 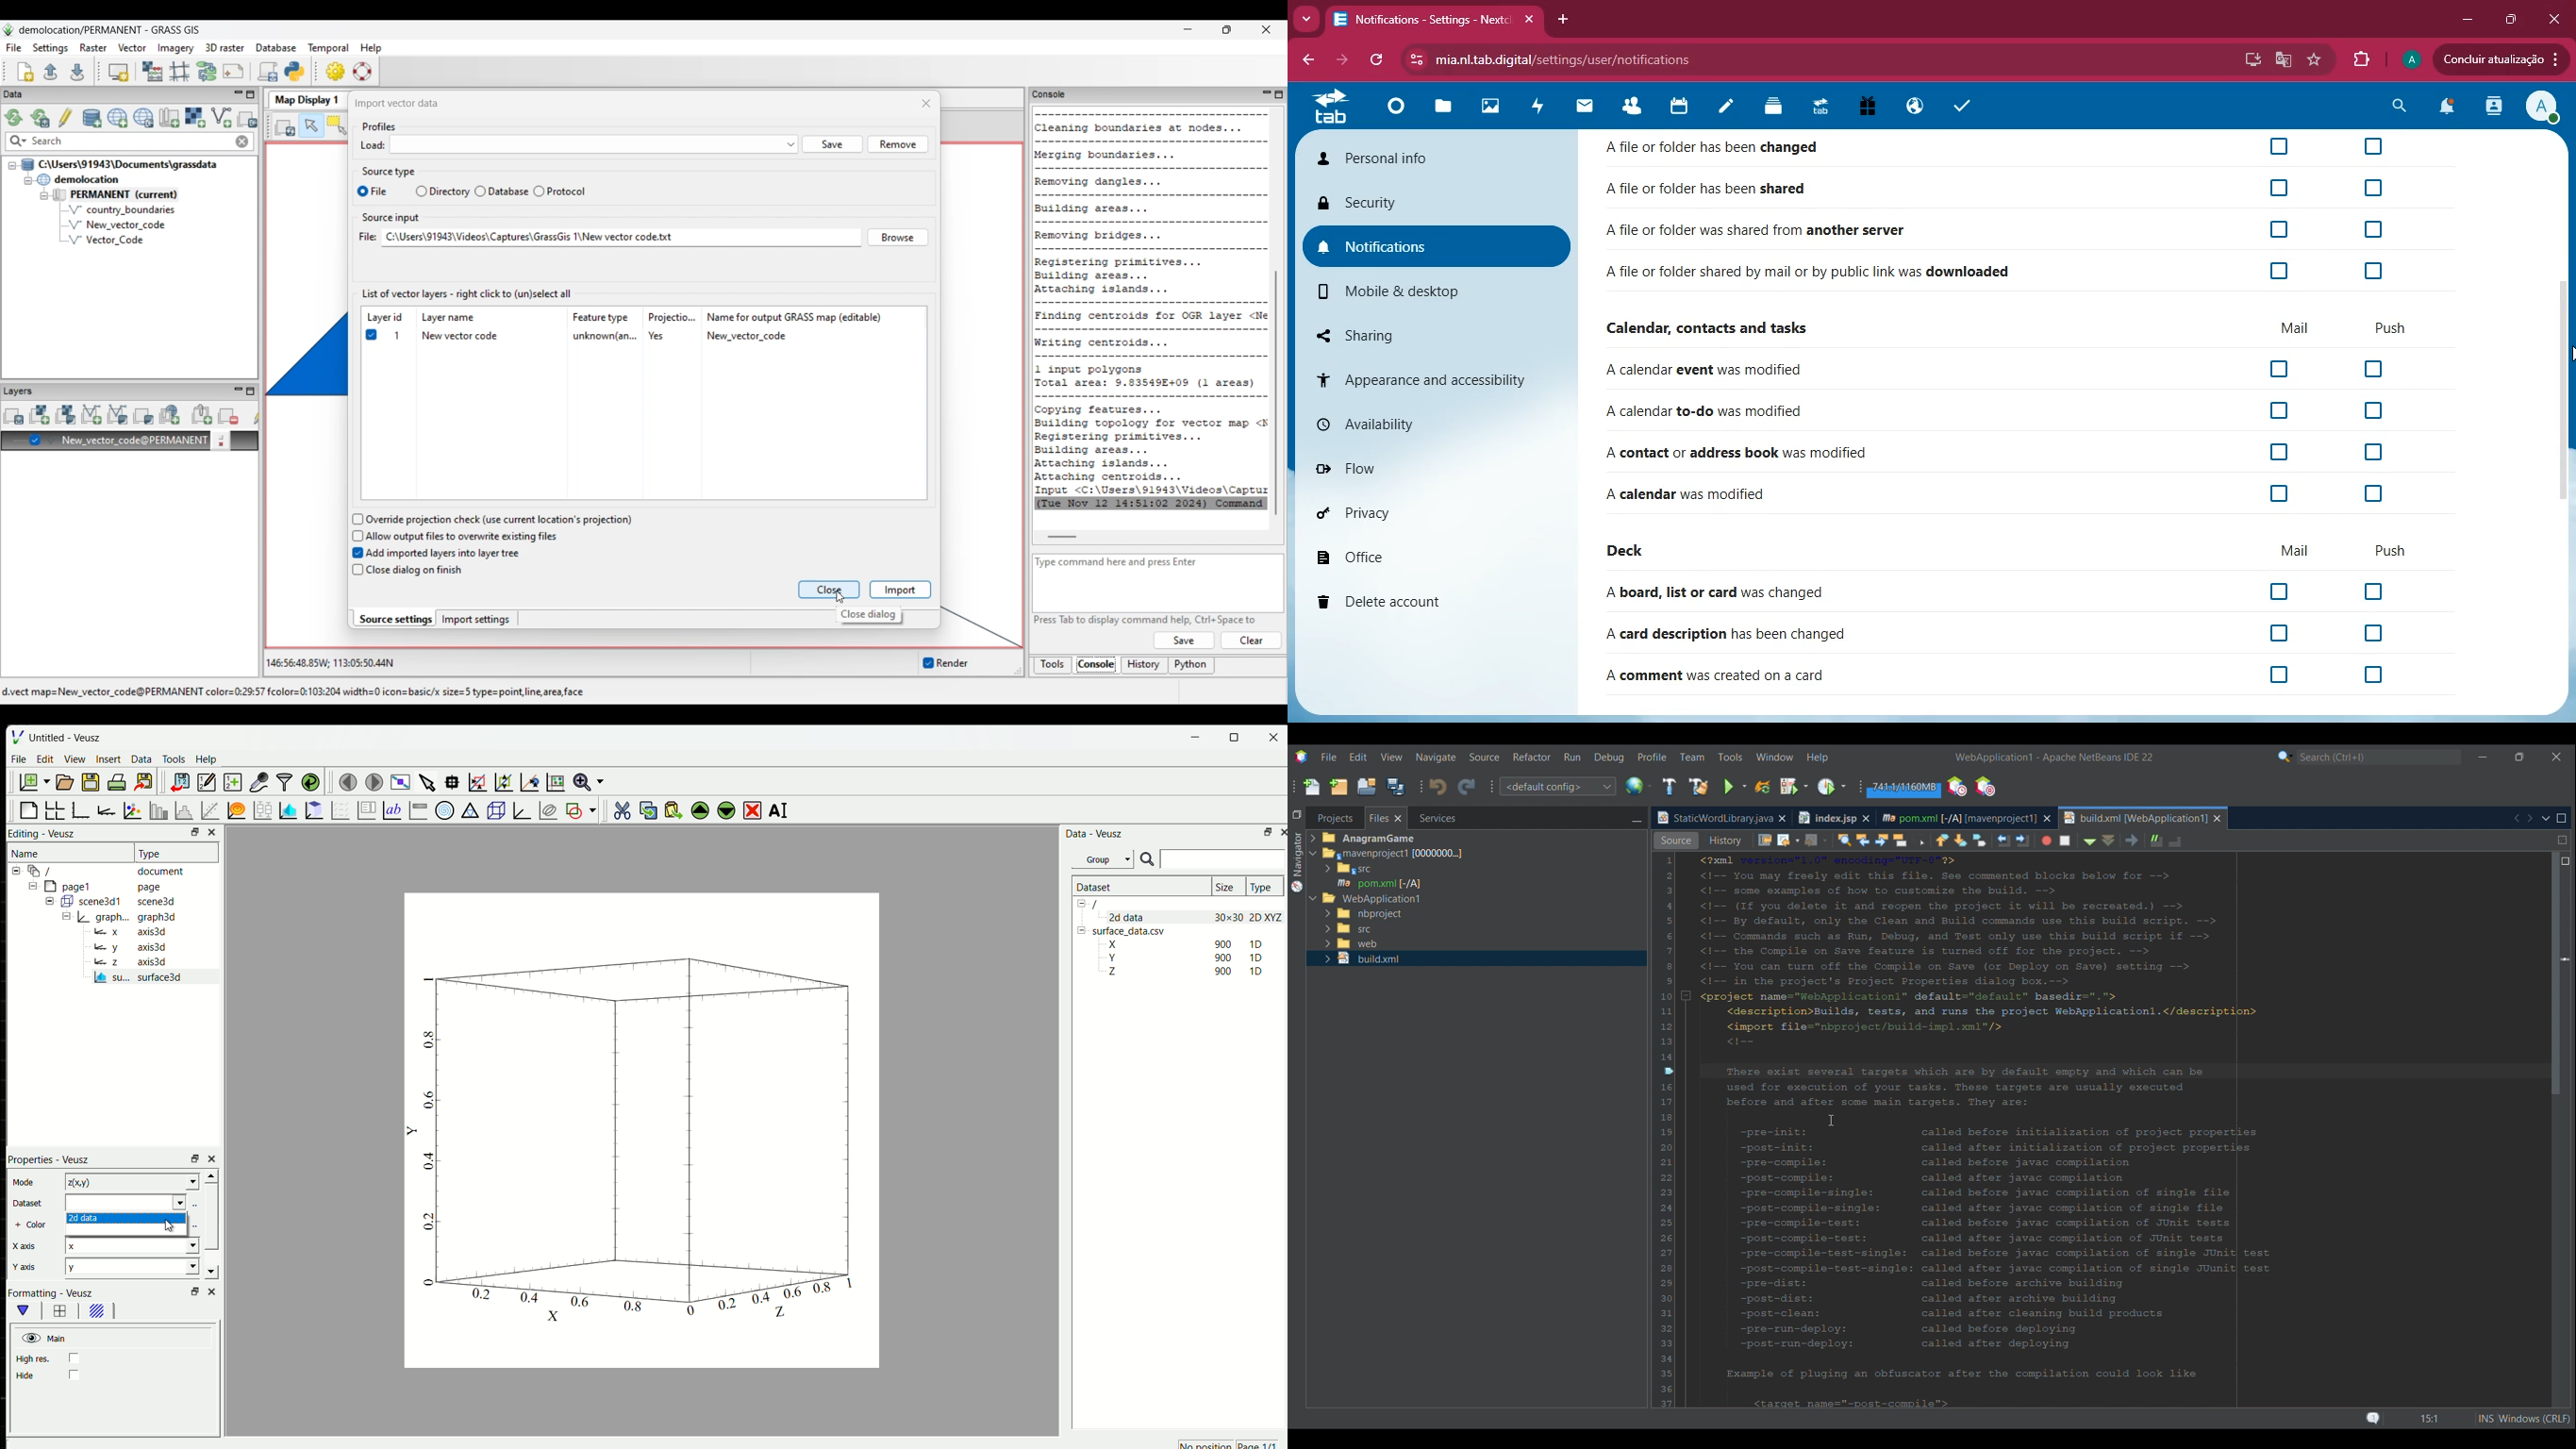 I want to click on plot bar charts , so click(x=160, y=810).